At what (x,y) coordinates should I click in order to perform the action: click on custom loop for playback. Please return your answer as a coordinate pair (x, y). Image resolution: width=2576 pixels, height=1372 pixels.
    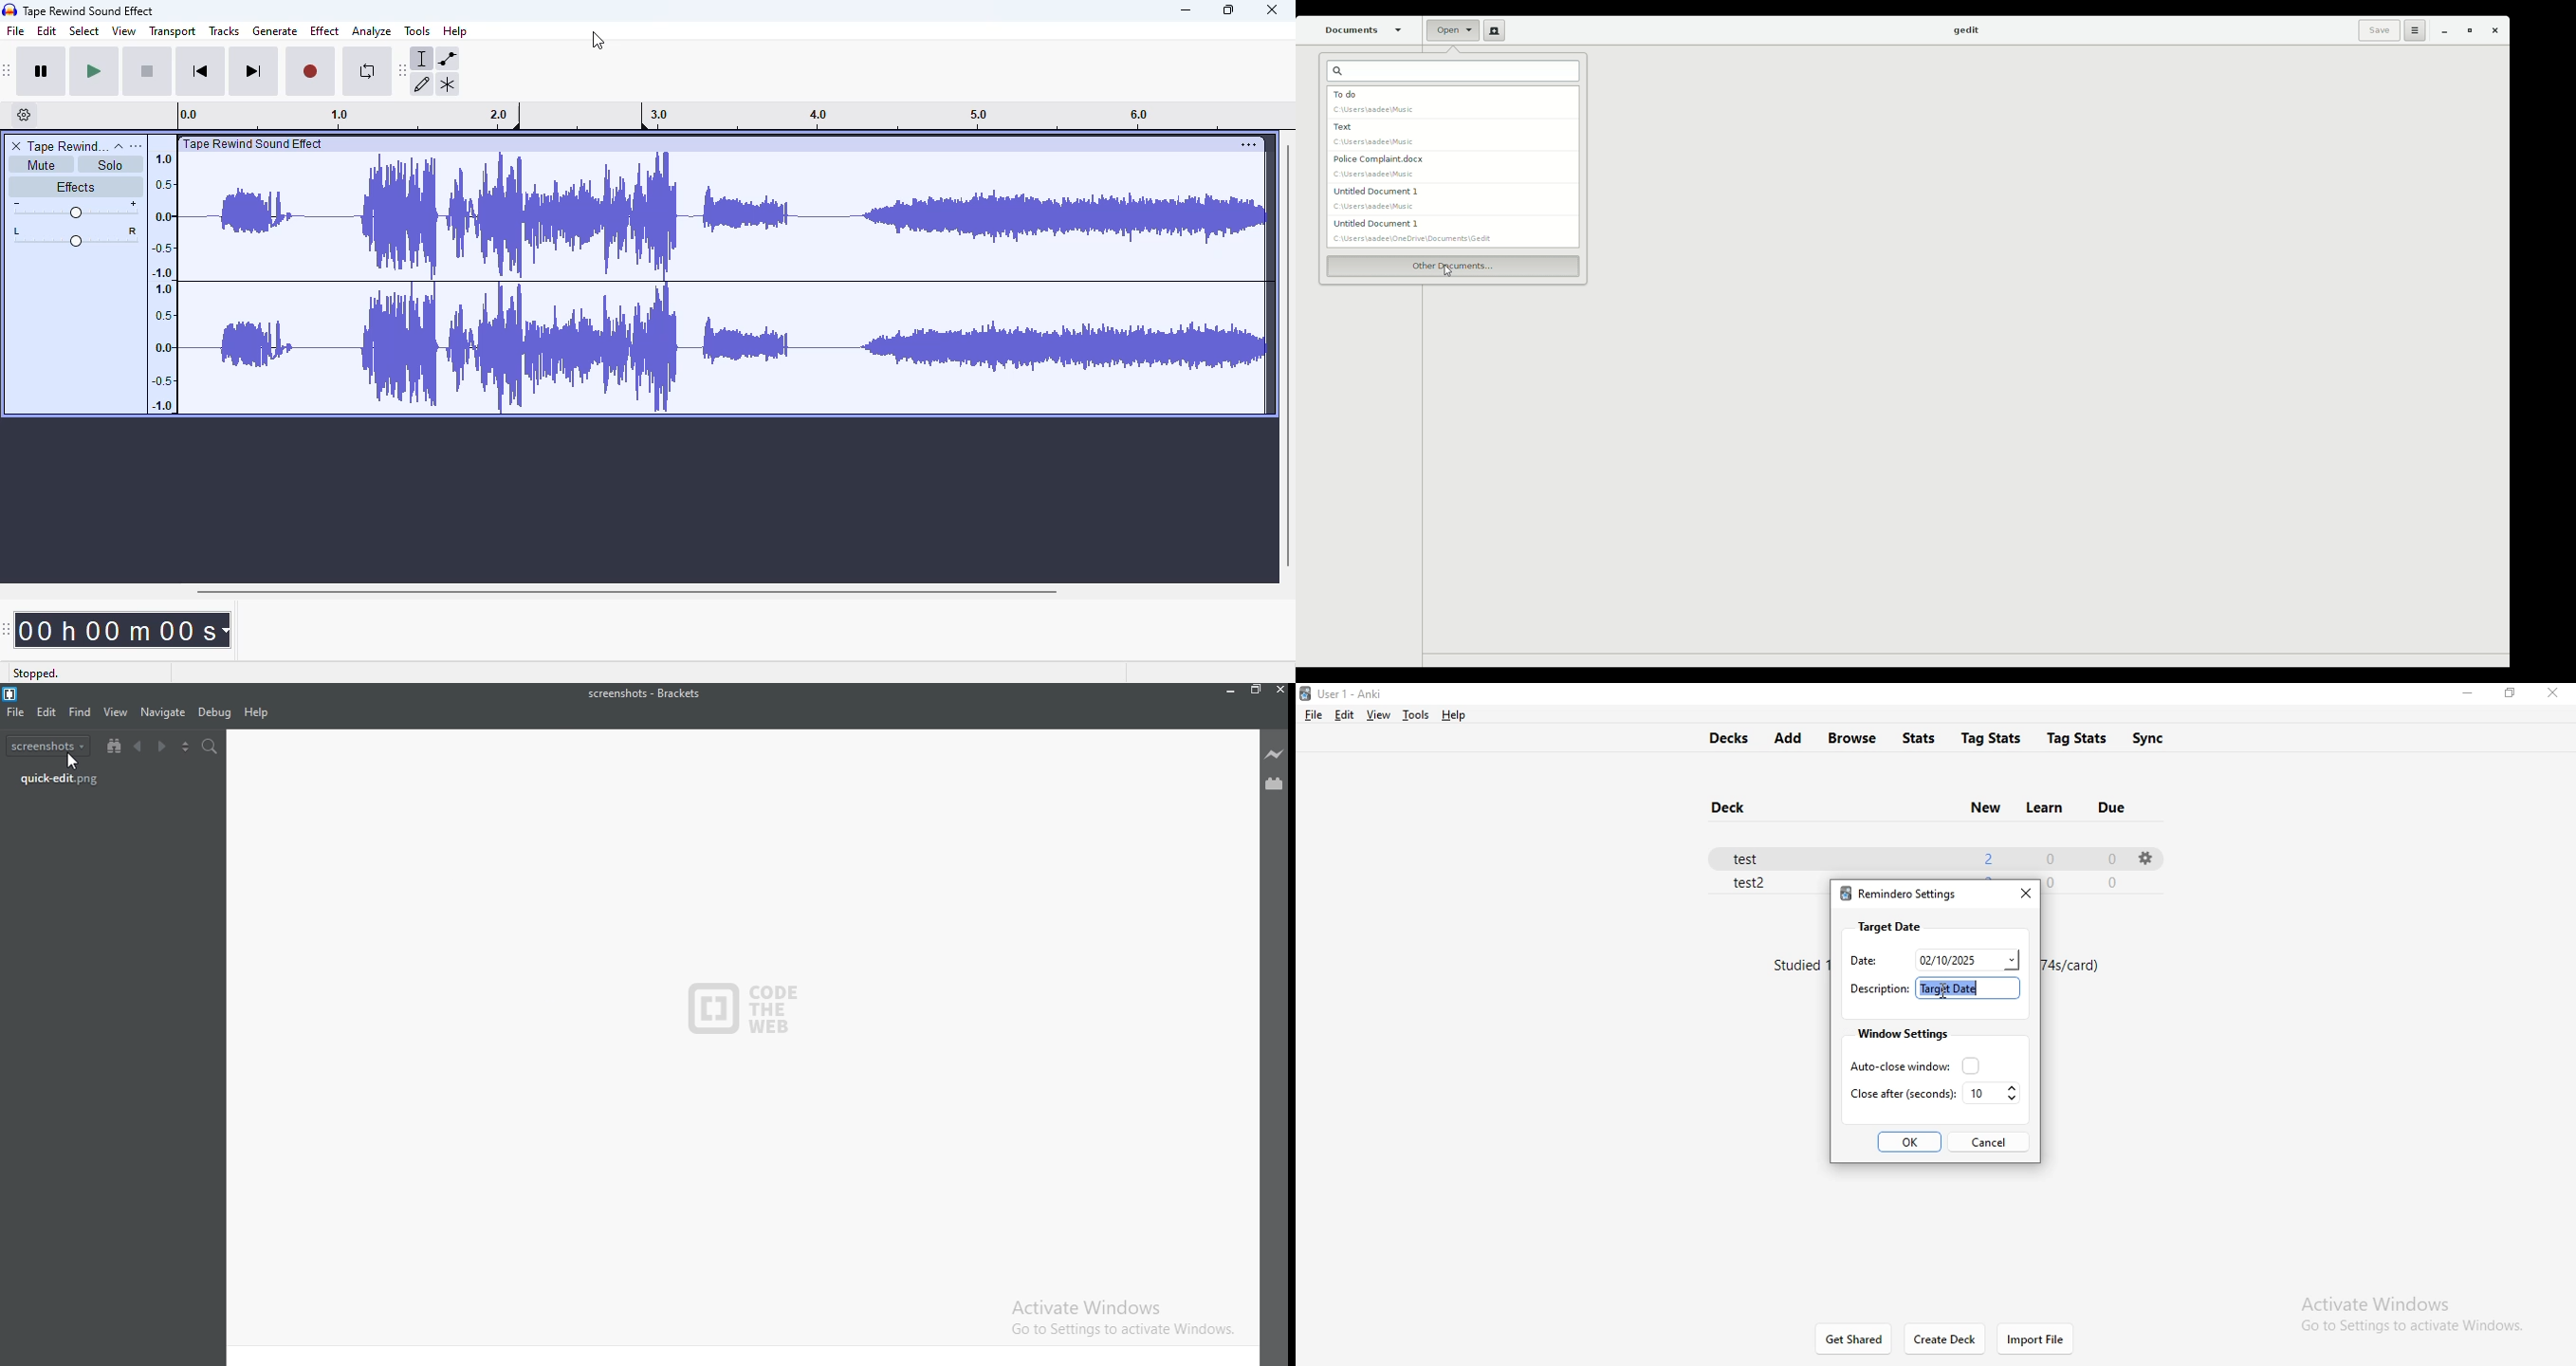
    Looking at the image, I should click on (581, 115).